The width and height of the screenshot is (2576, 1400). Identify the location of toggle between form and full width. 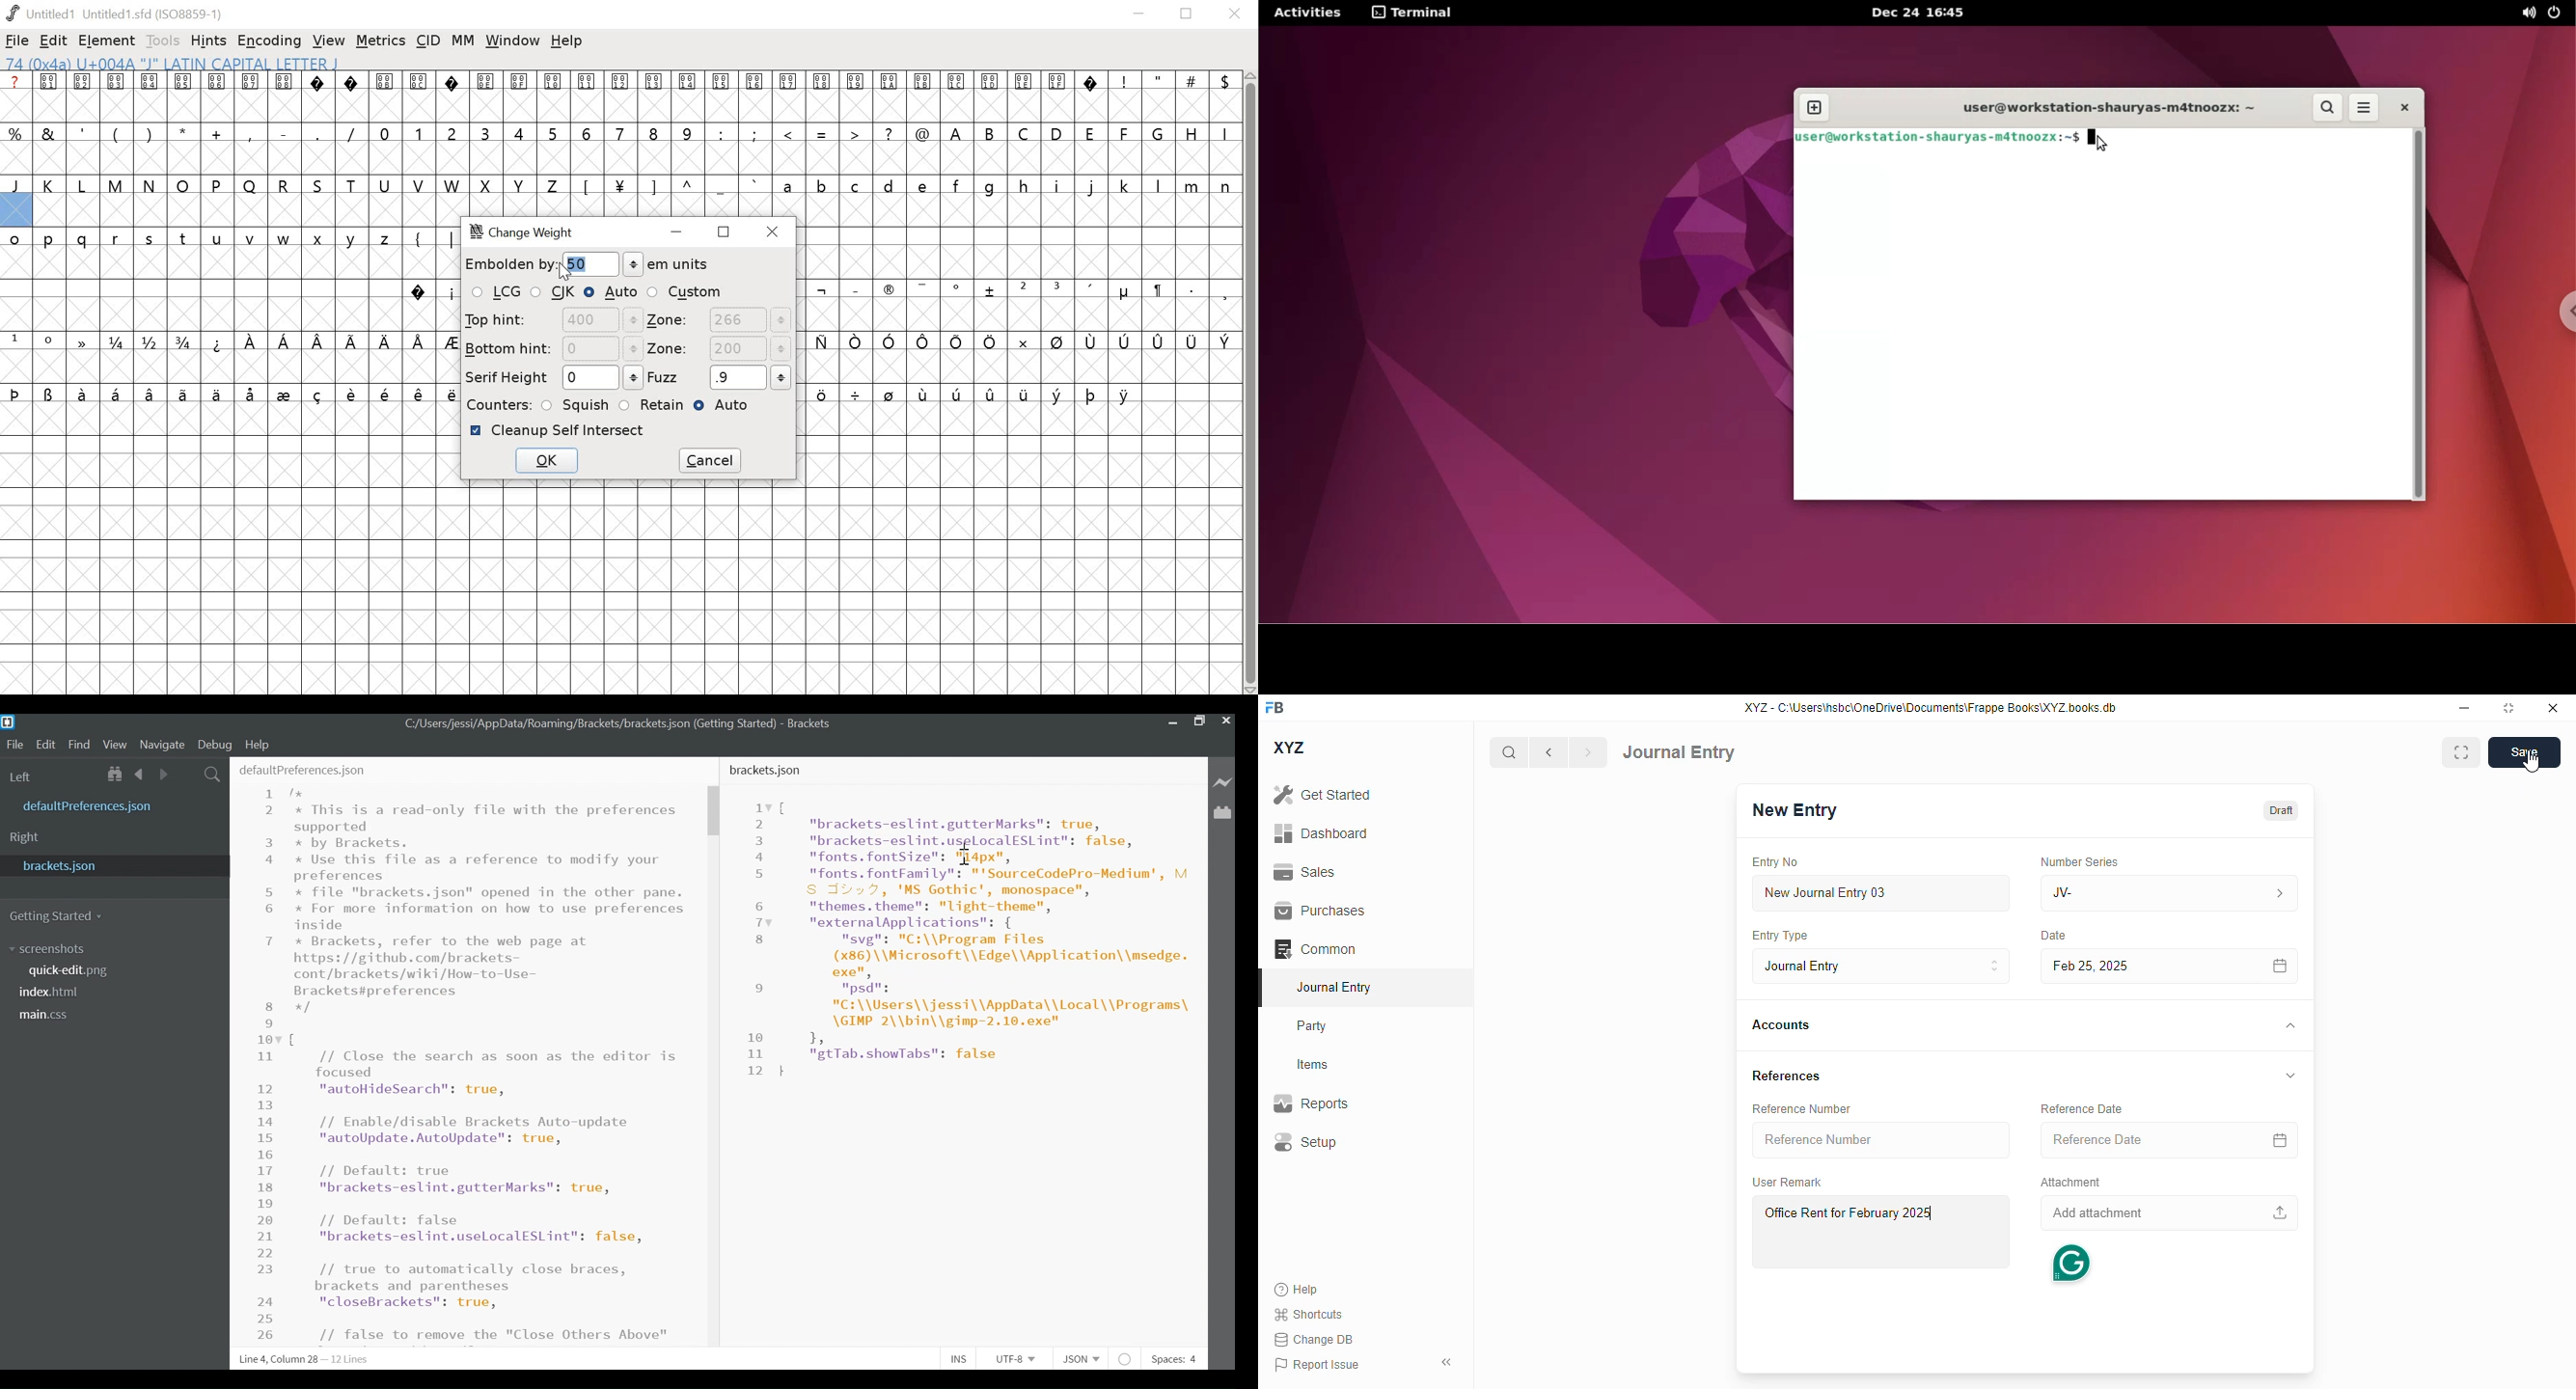
(2462, 752).